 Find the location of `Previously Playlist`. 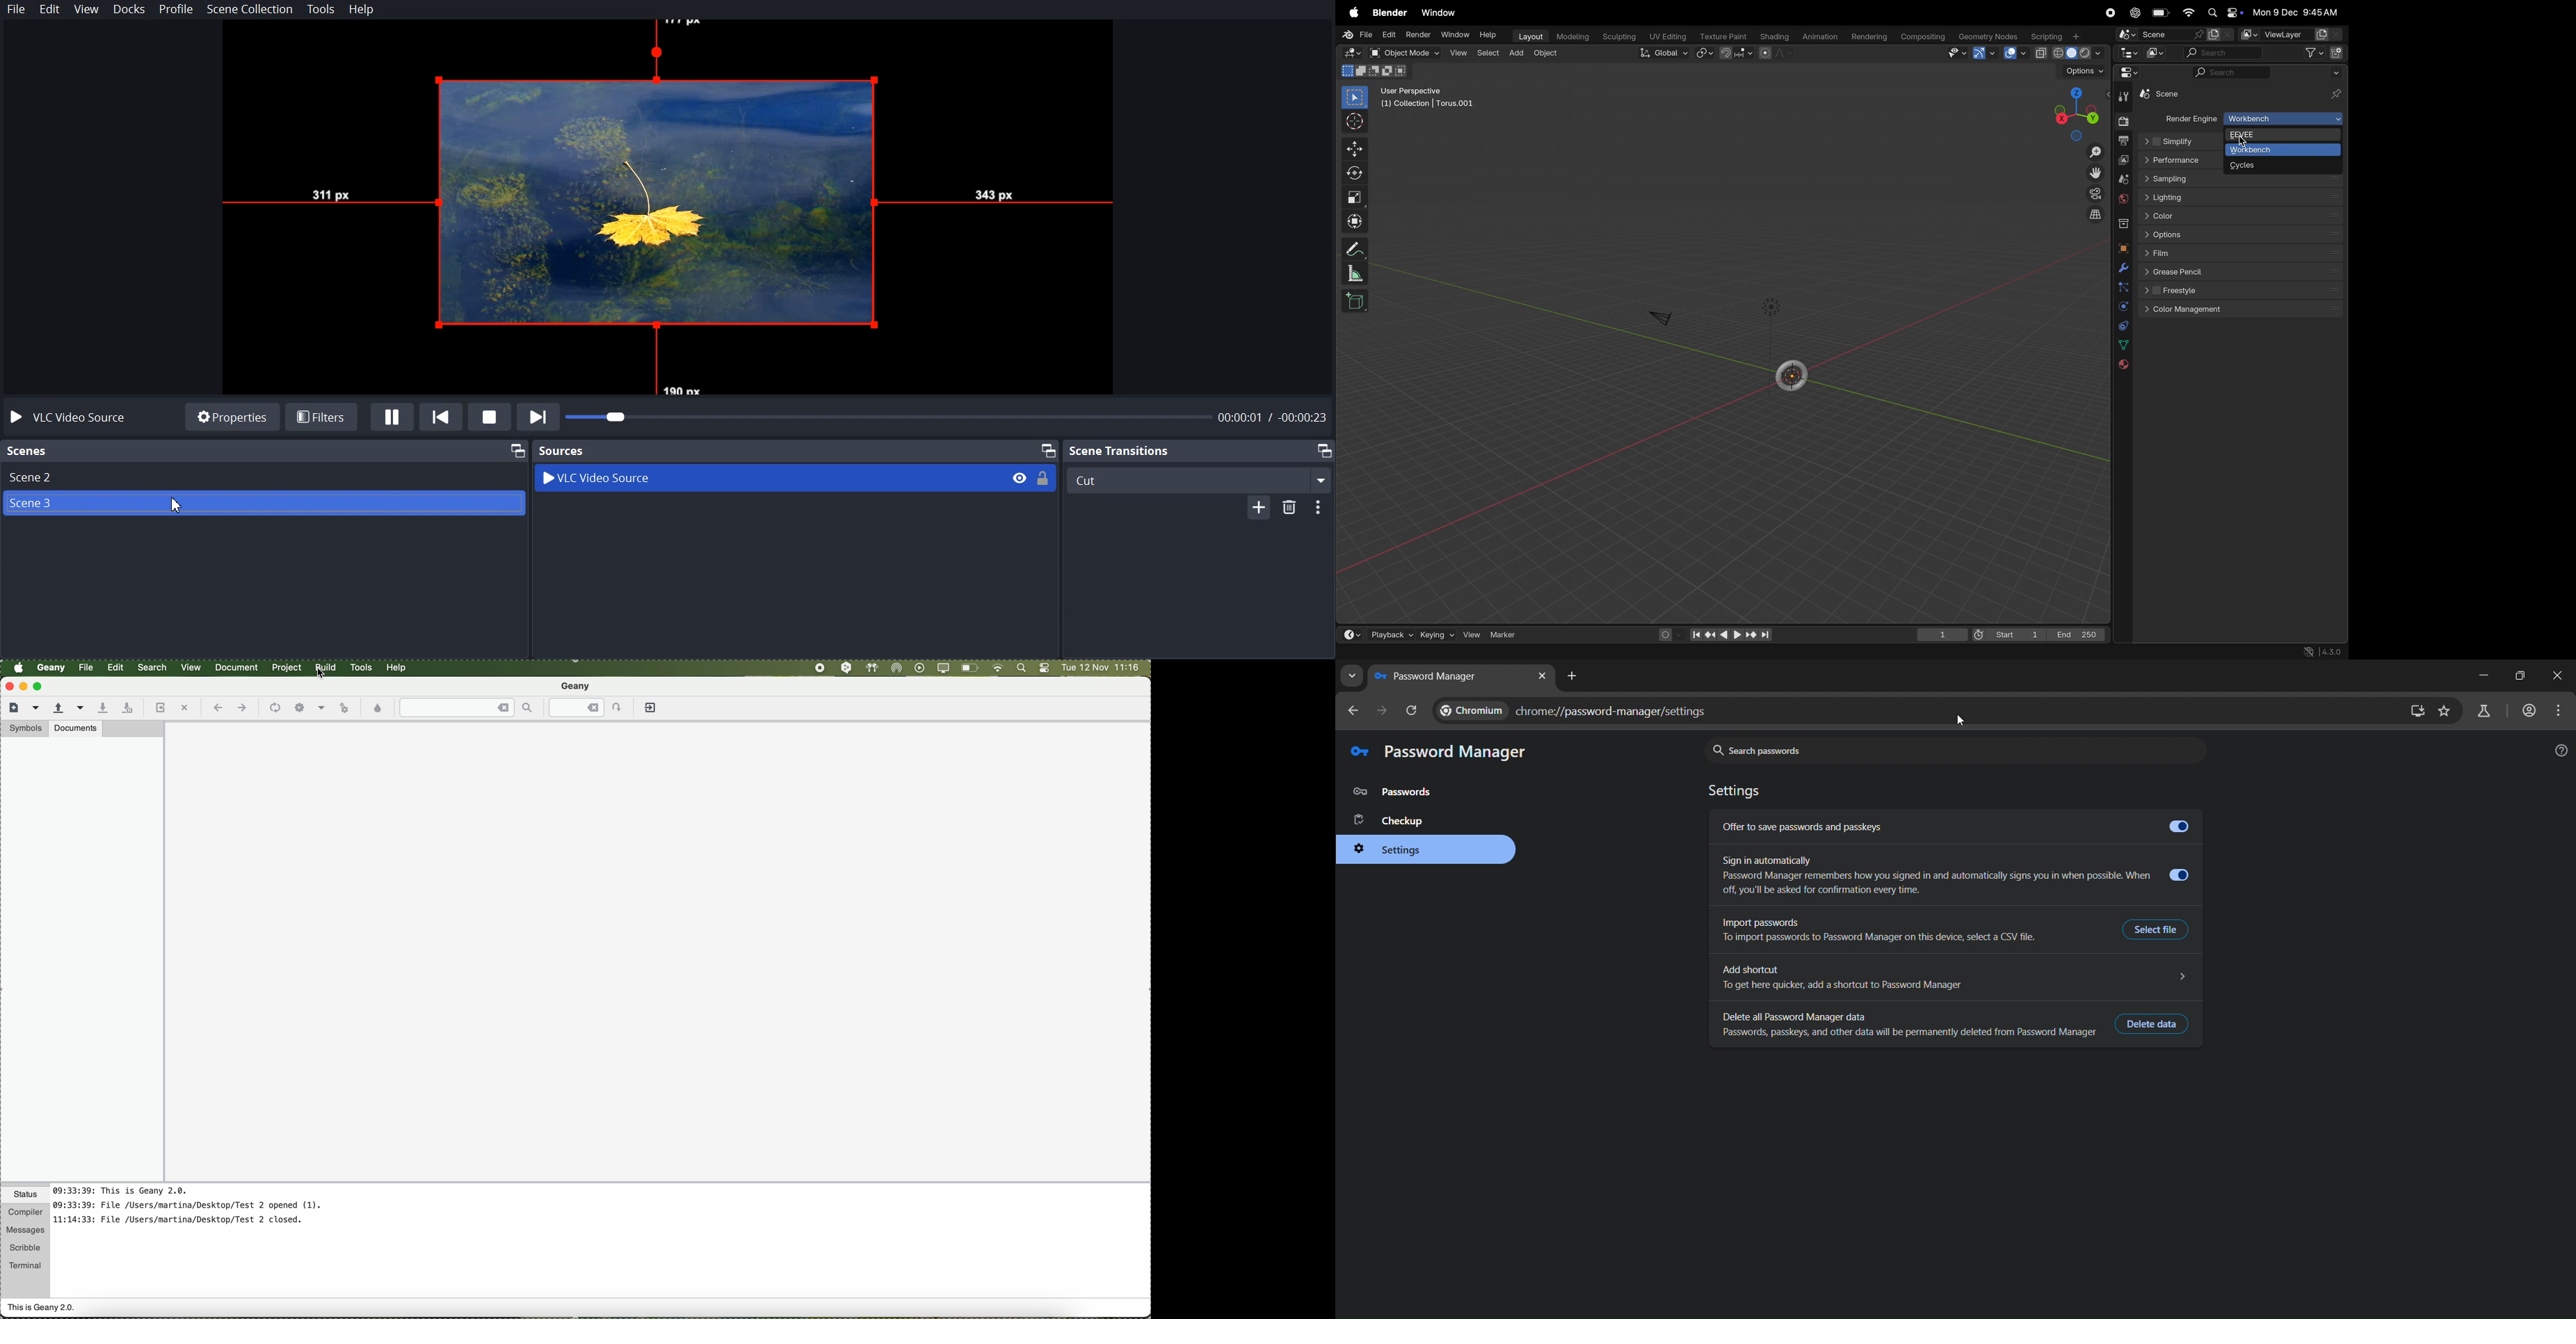

Previously Playlist is located at coordinates (442, 416).